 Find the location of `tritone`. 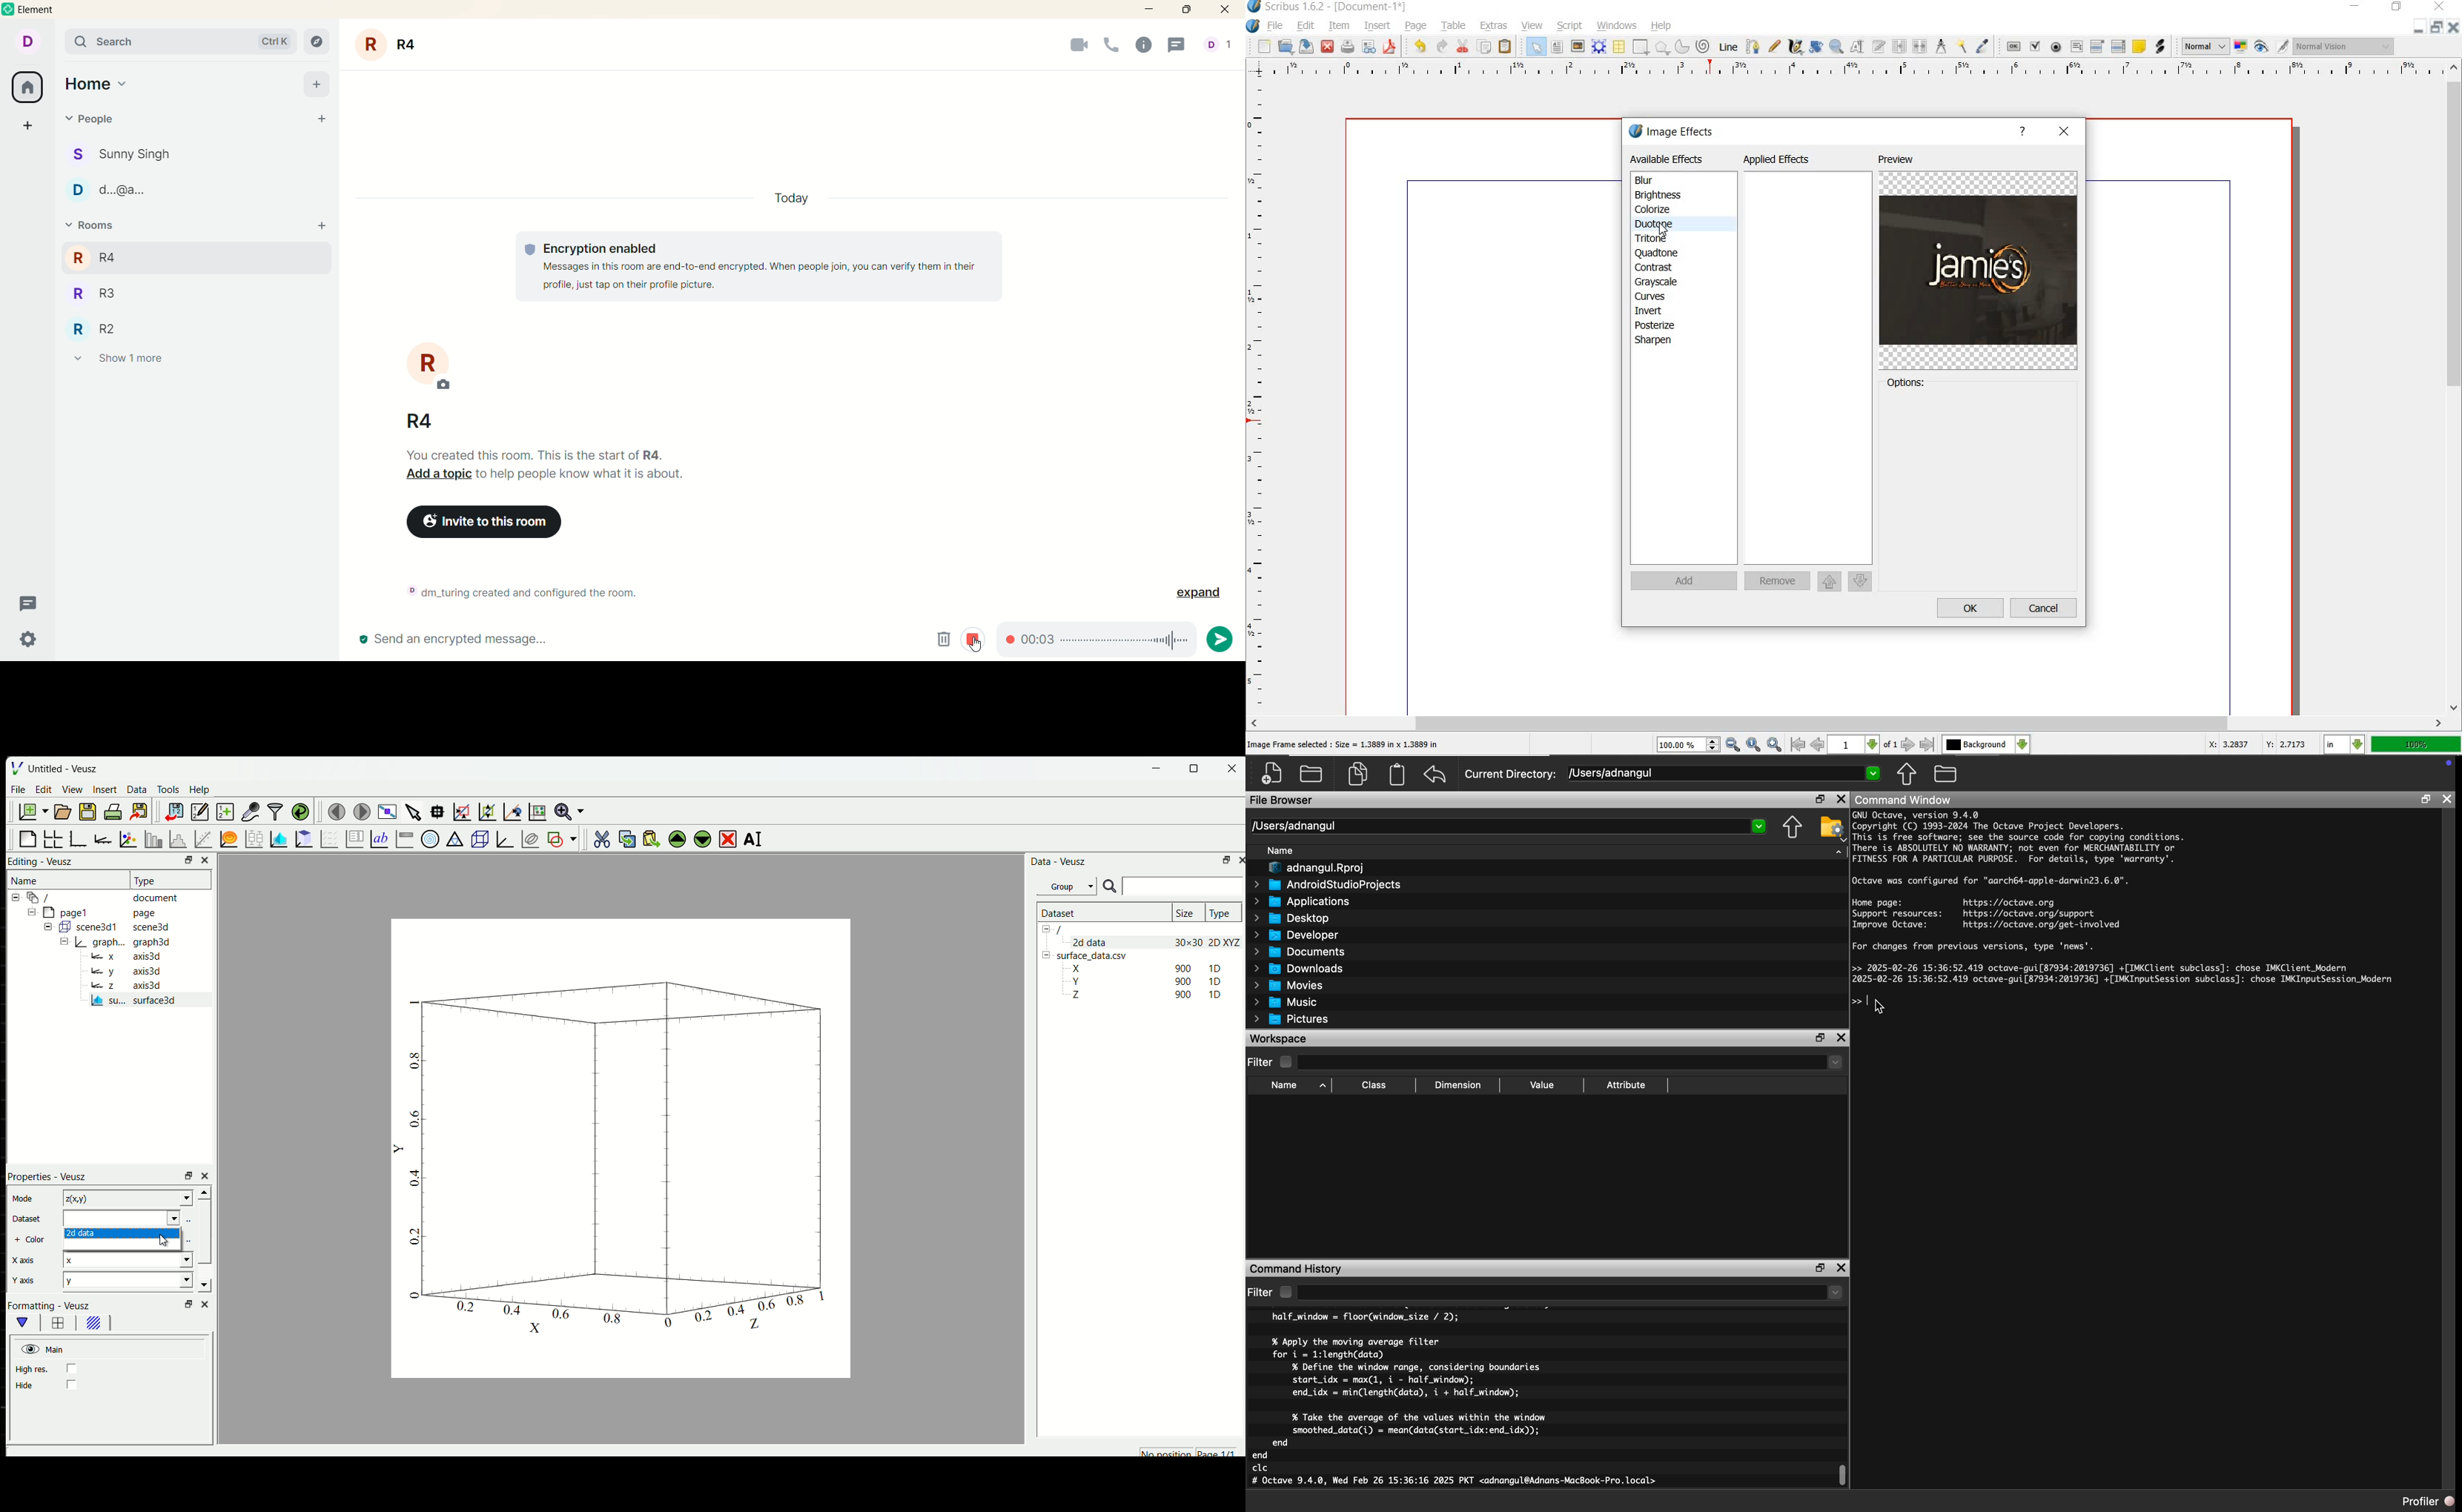

tritone is located at coordinates (1653, 238).